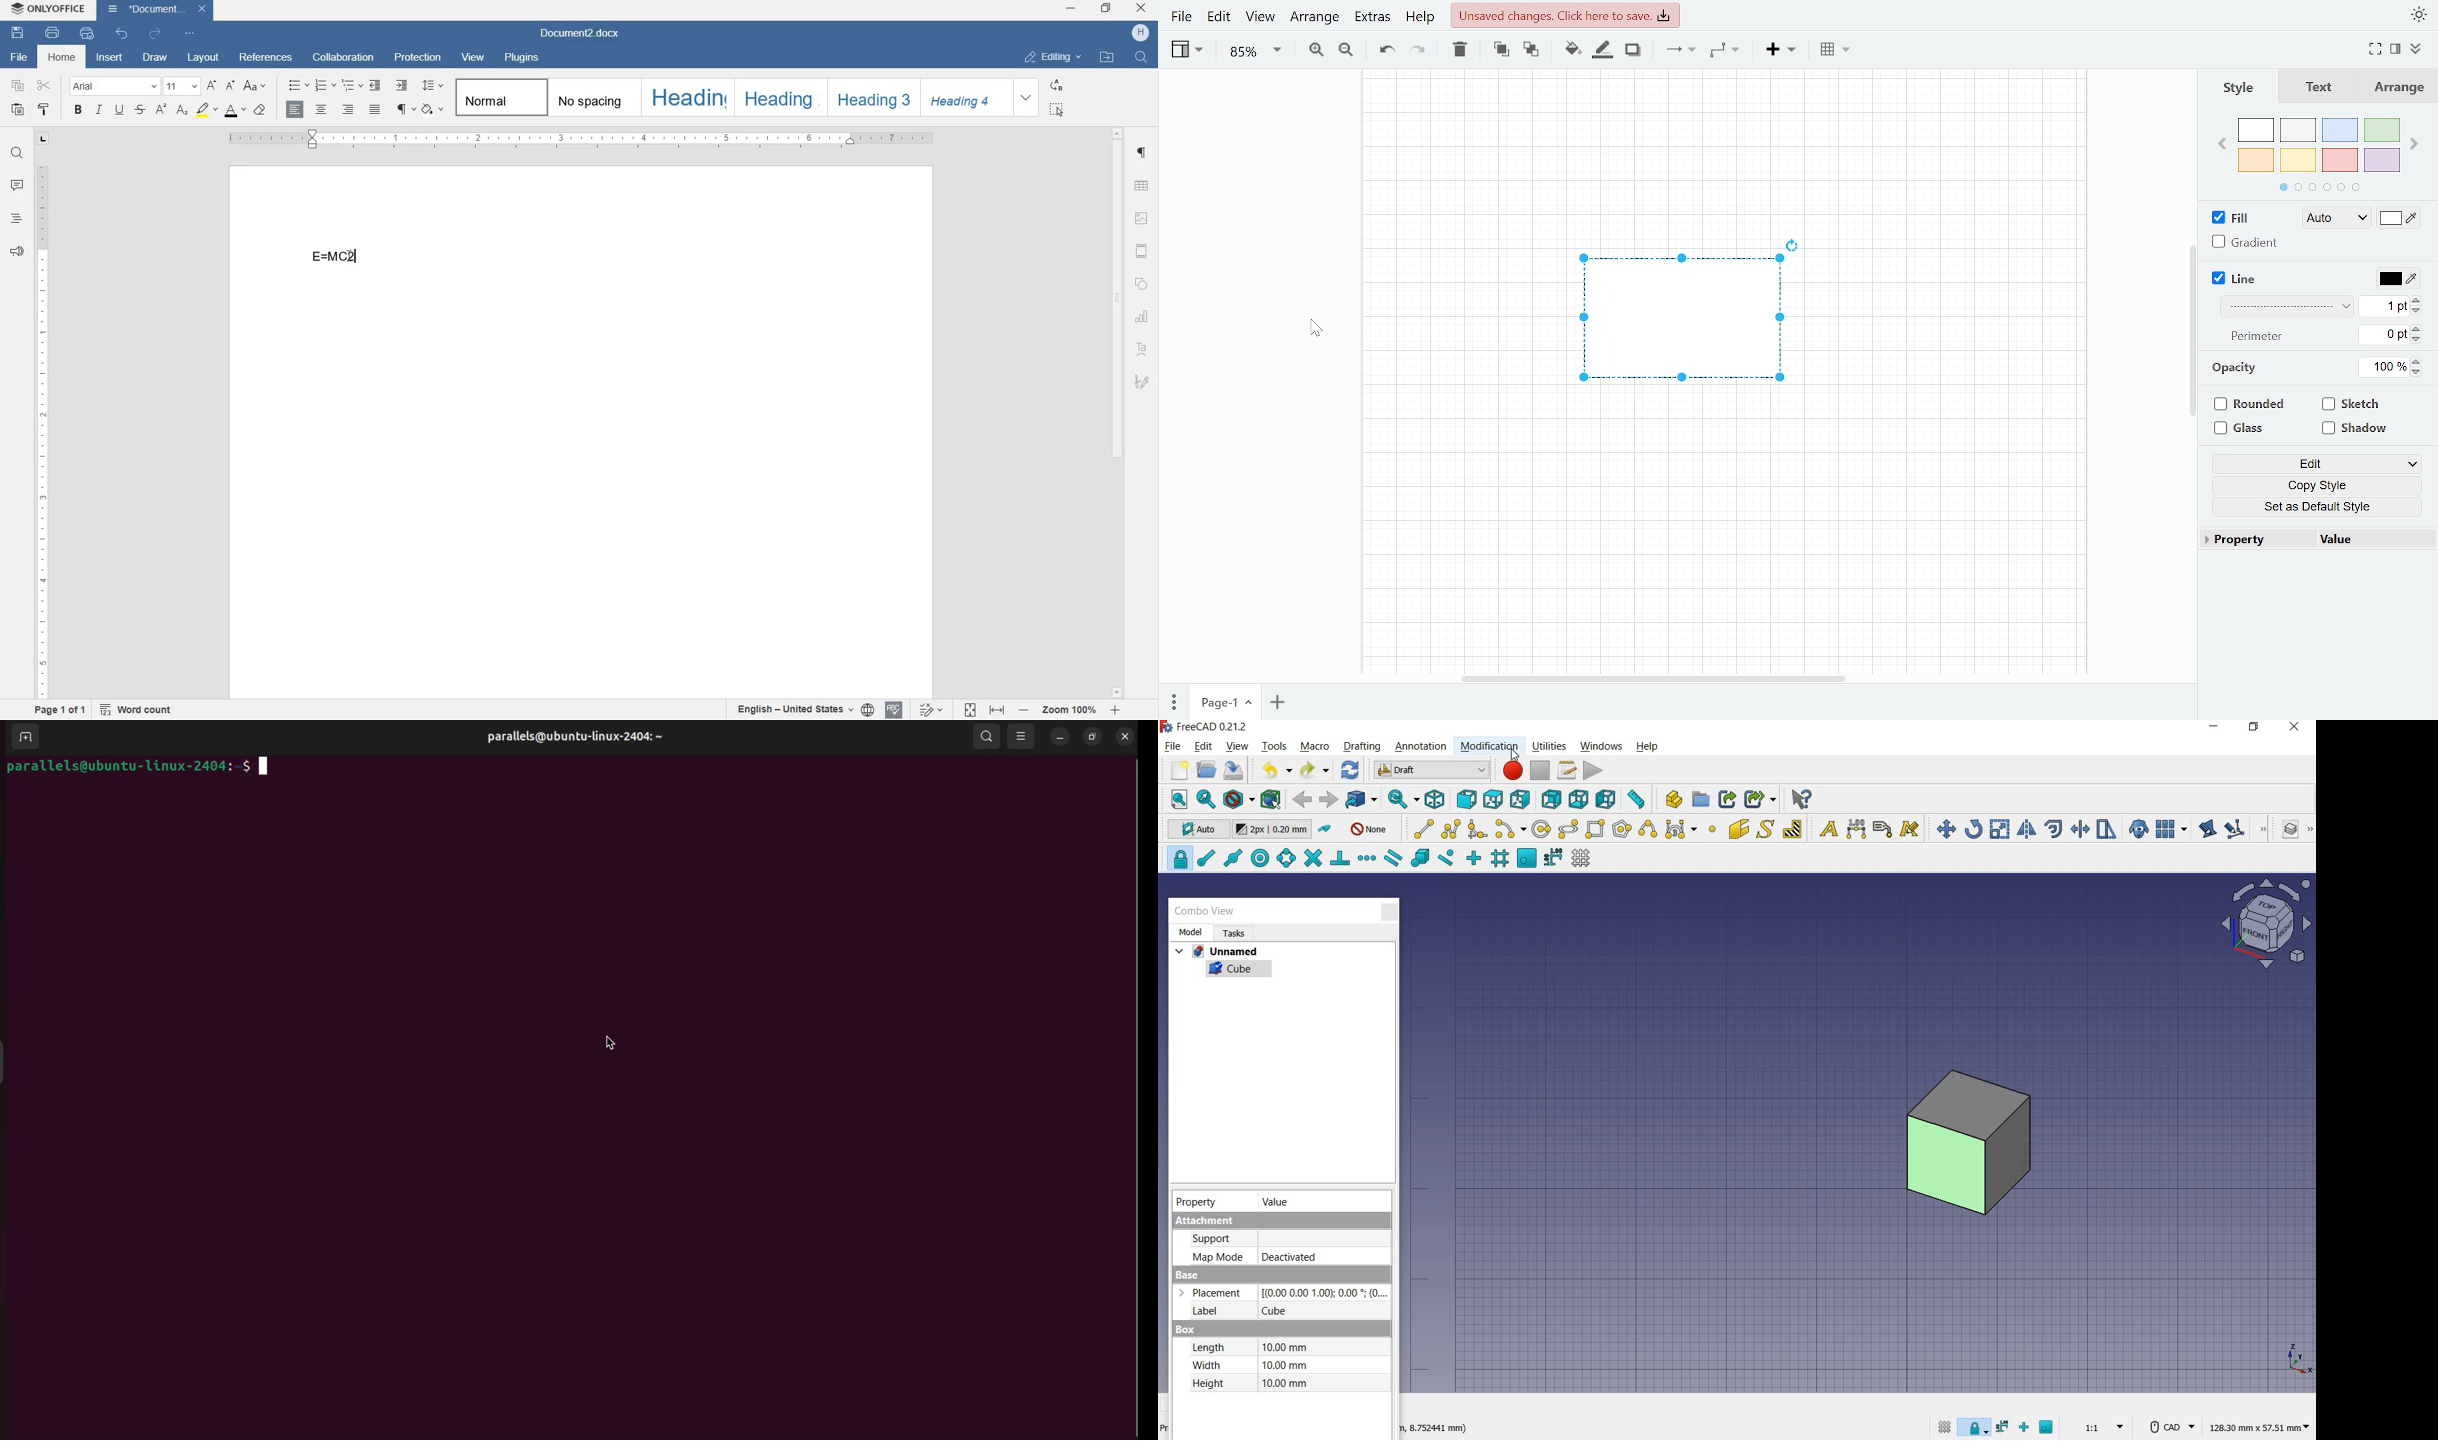  I want to click on Rotate, so click(1795, 242).